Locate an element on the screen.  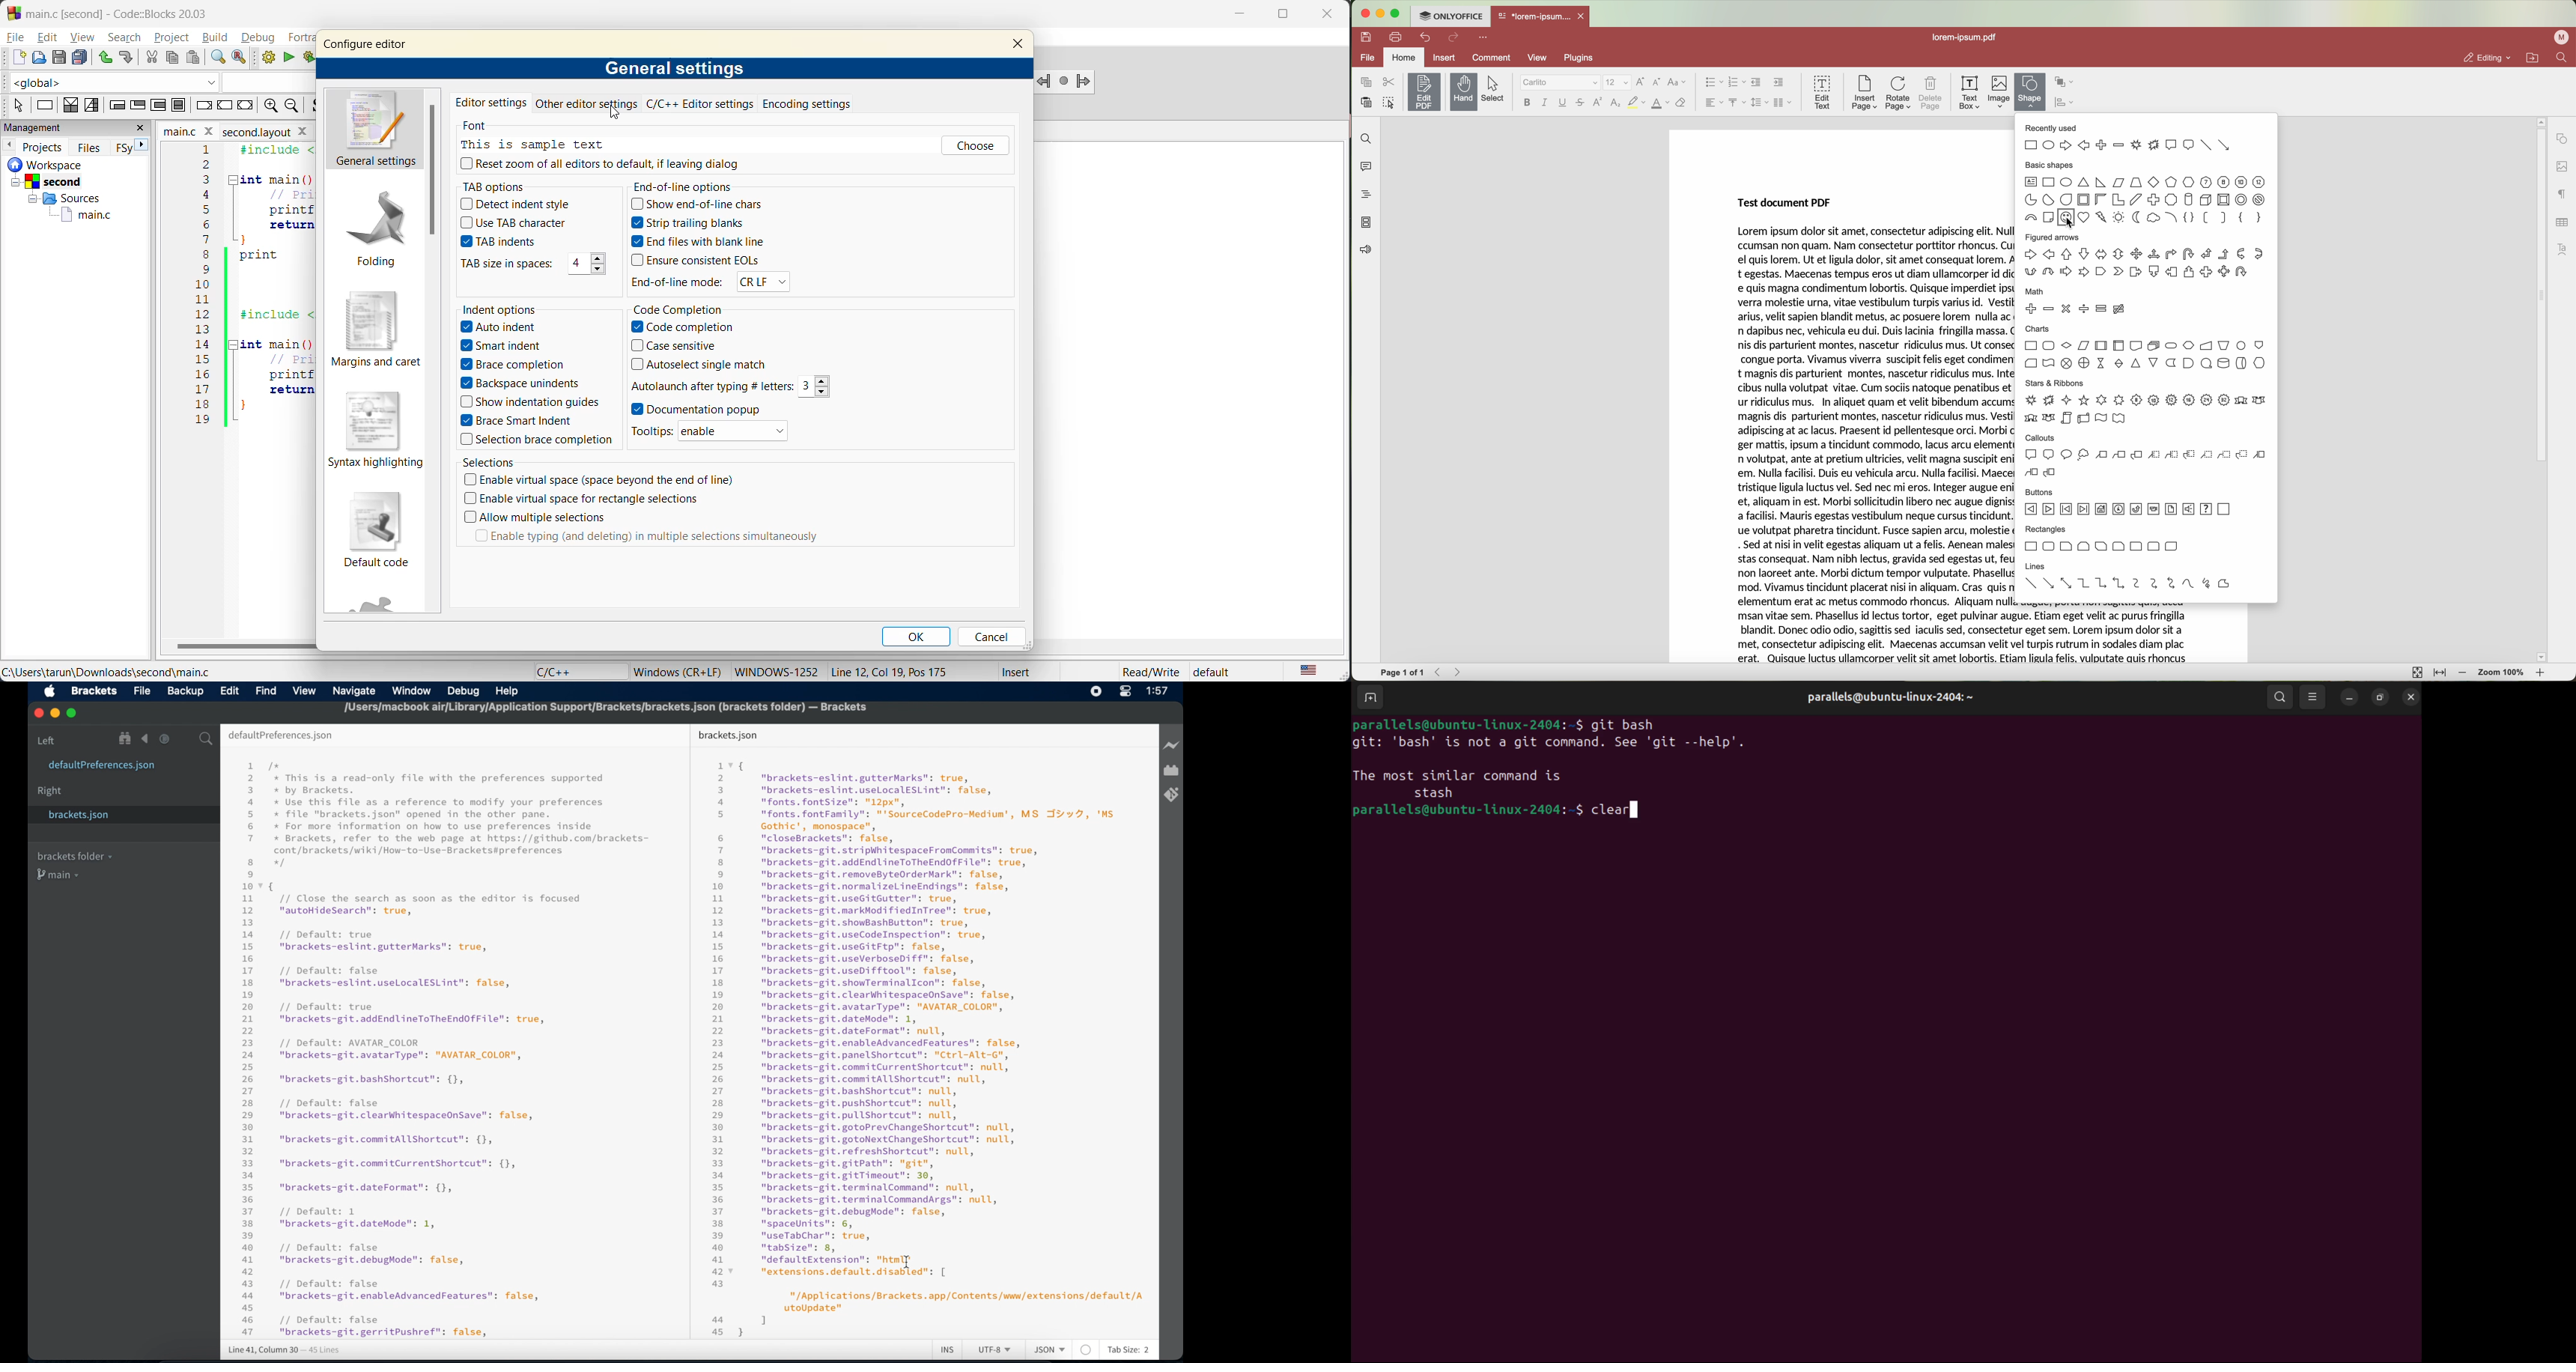
view is located at coordinates (304, 691).